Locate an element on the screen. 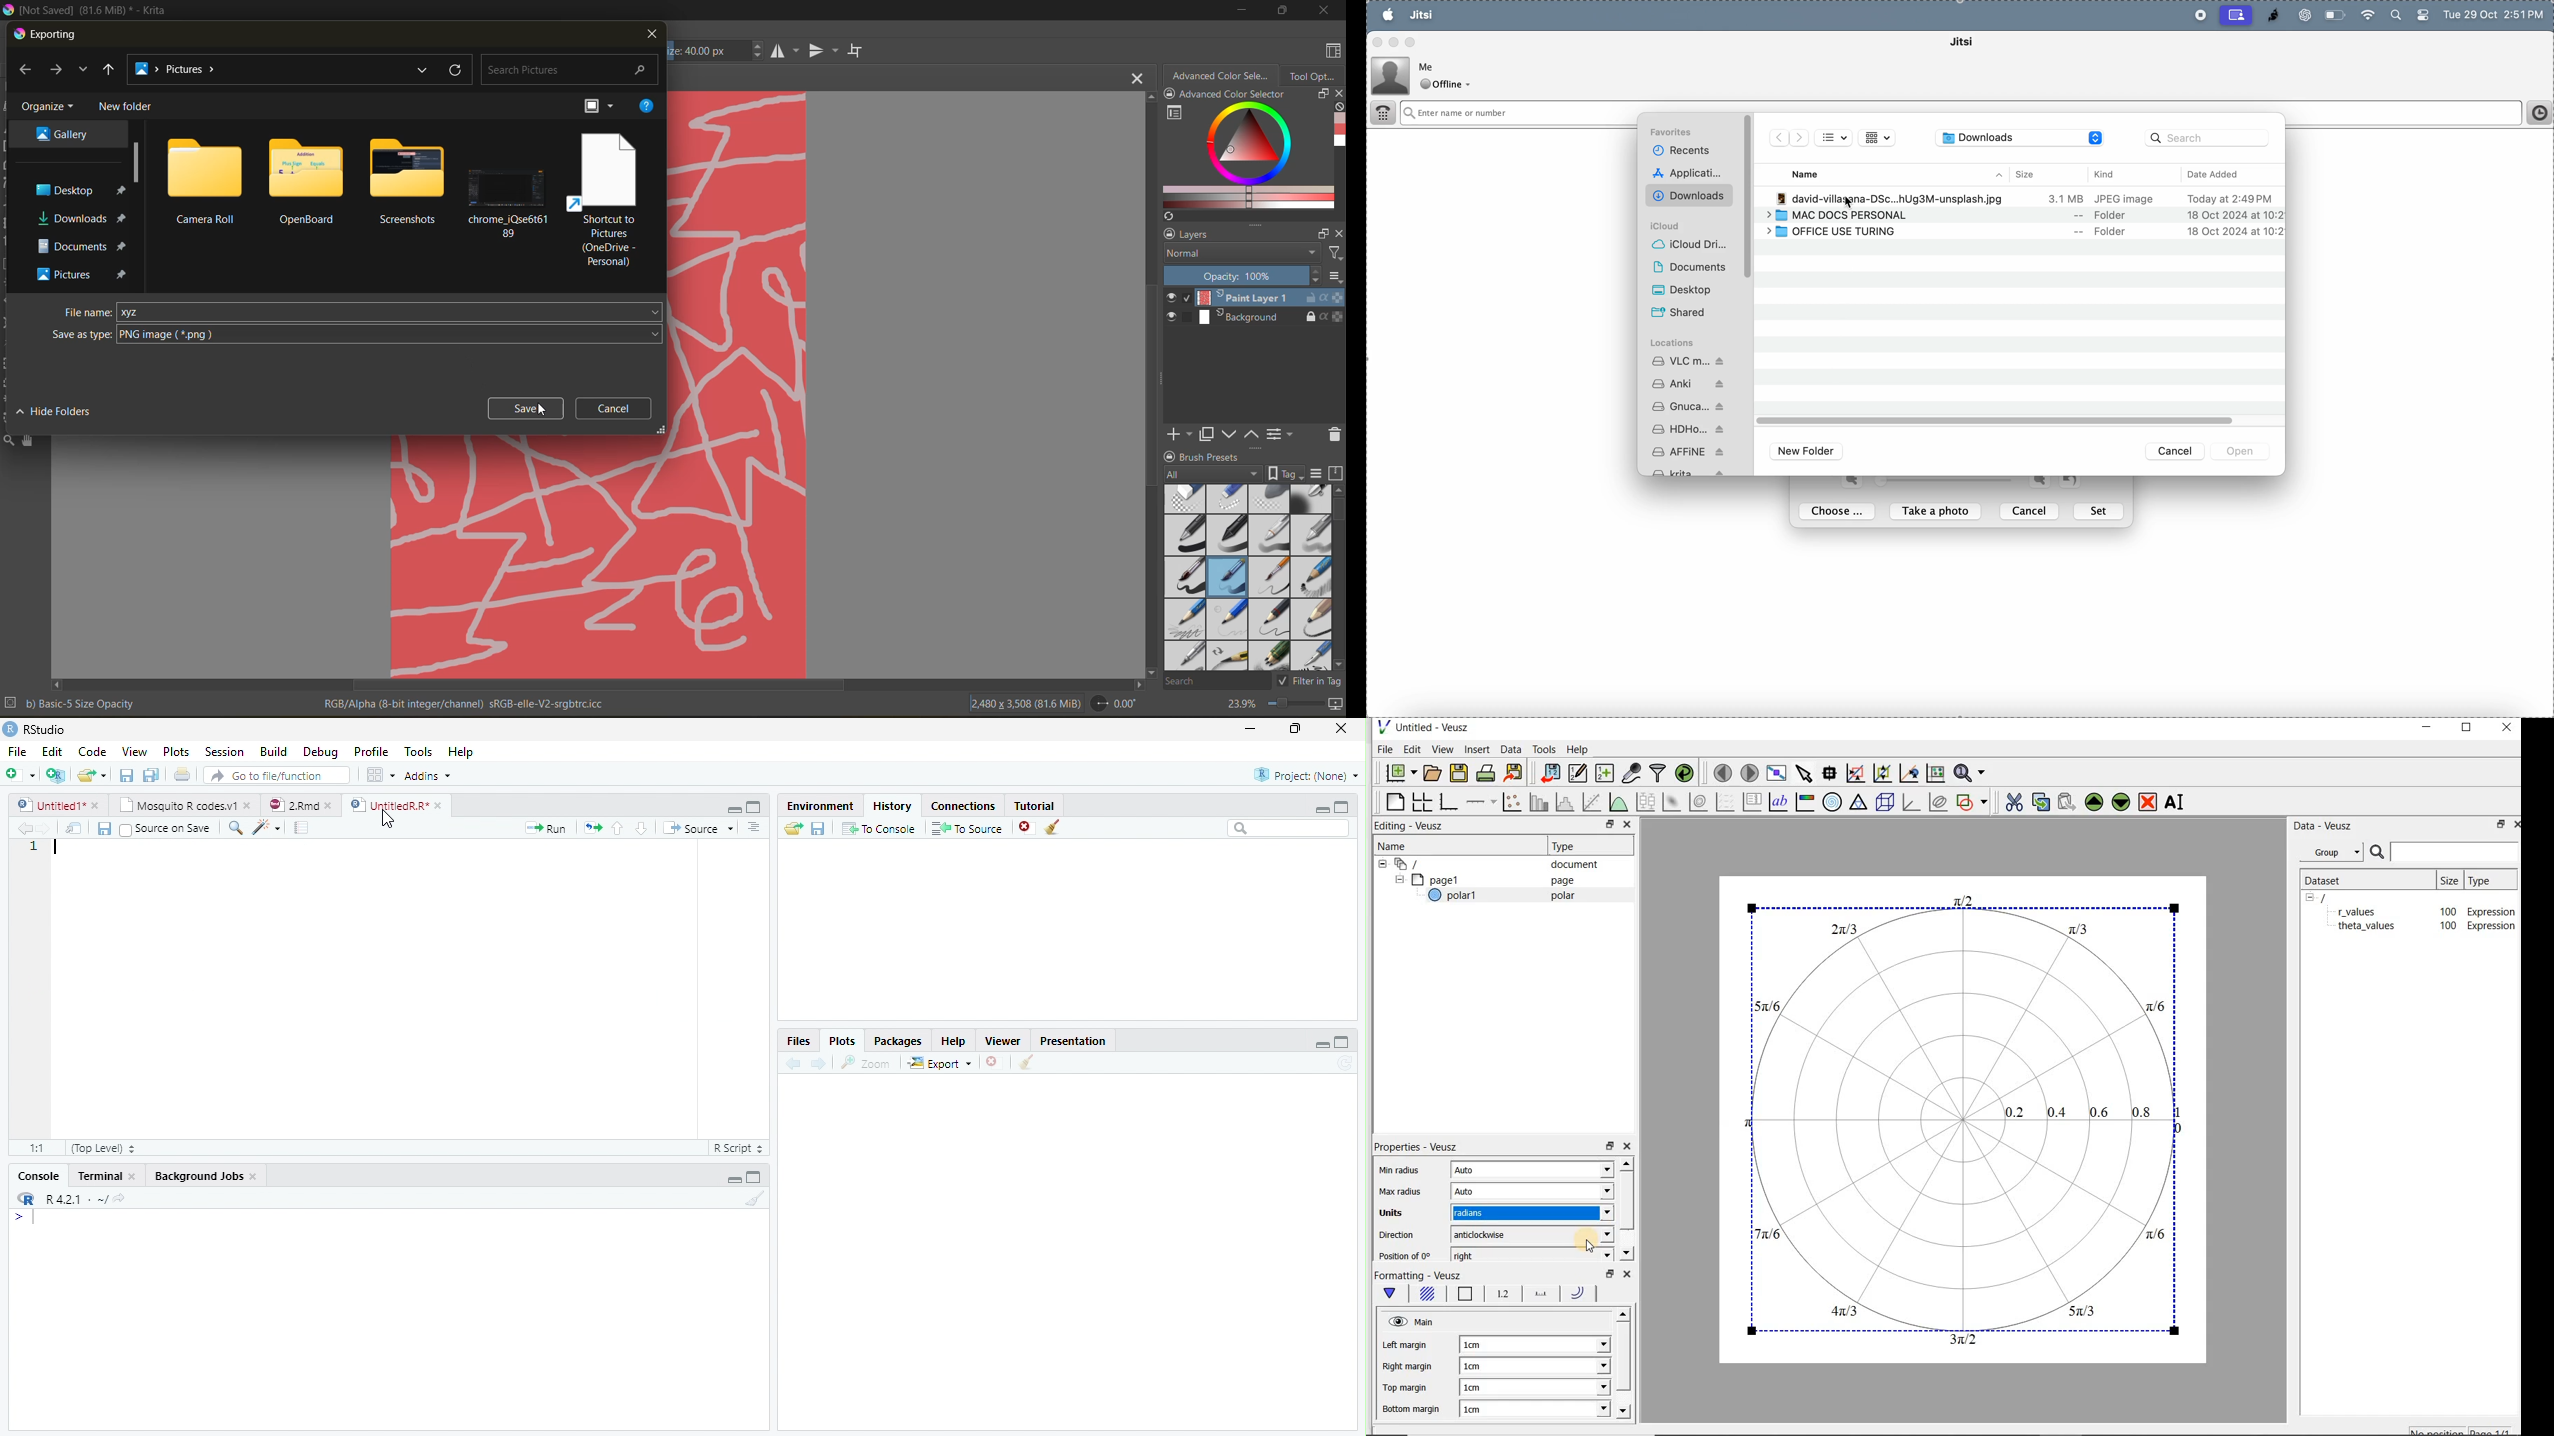 The image size is (2576, 1456). Untitled1* is located at coordinates (50, 806).